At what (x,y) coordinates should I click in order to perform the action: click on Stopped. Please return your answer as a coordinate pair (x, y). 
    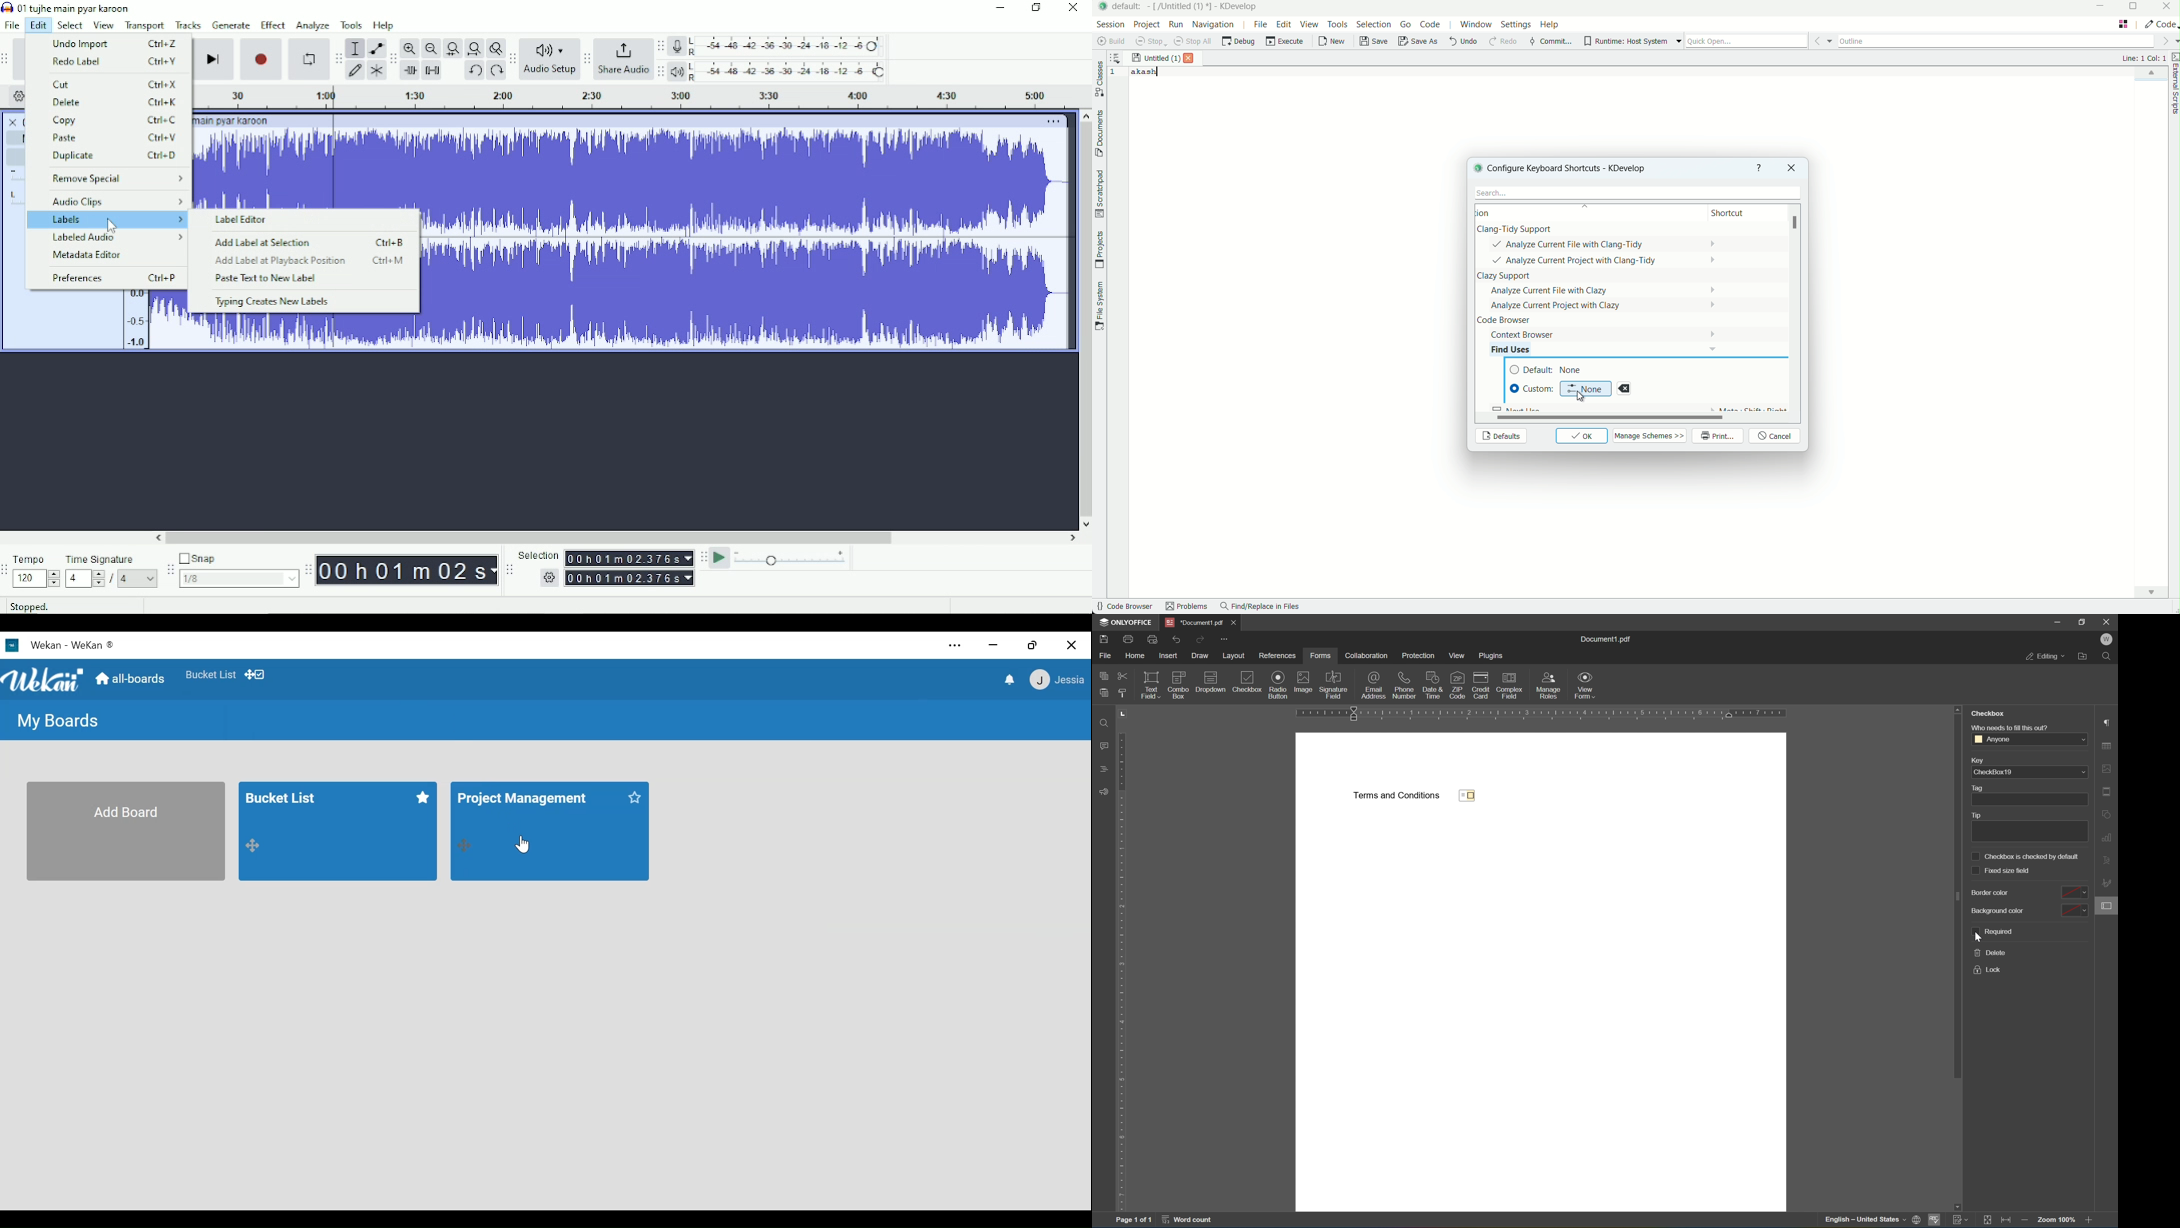
    Looking at the image, I should click on (30, 606).